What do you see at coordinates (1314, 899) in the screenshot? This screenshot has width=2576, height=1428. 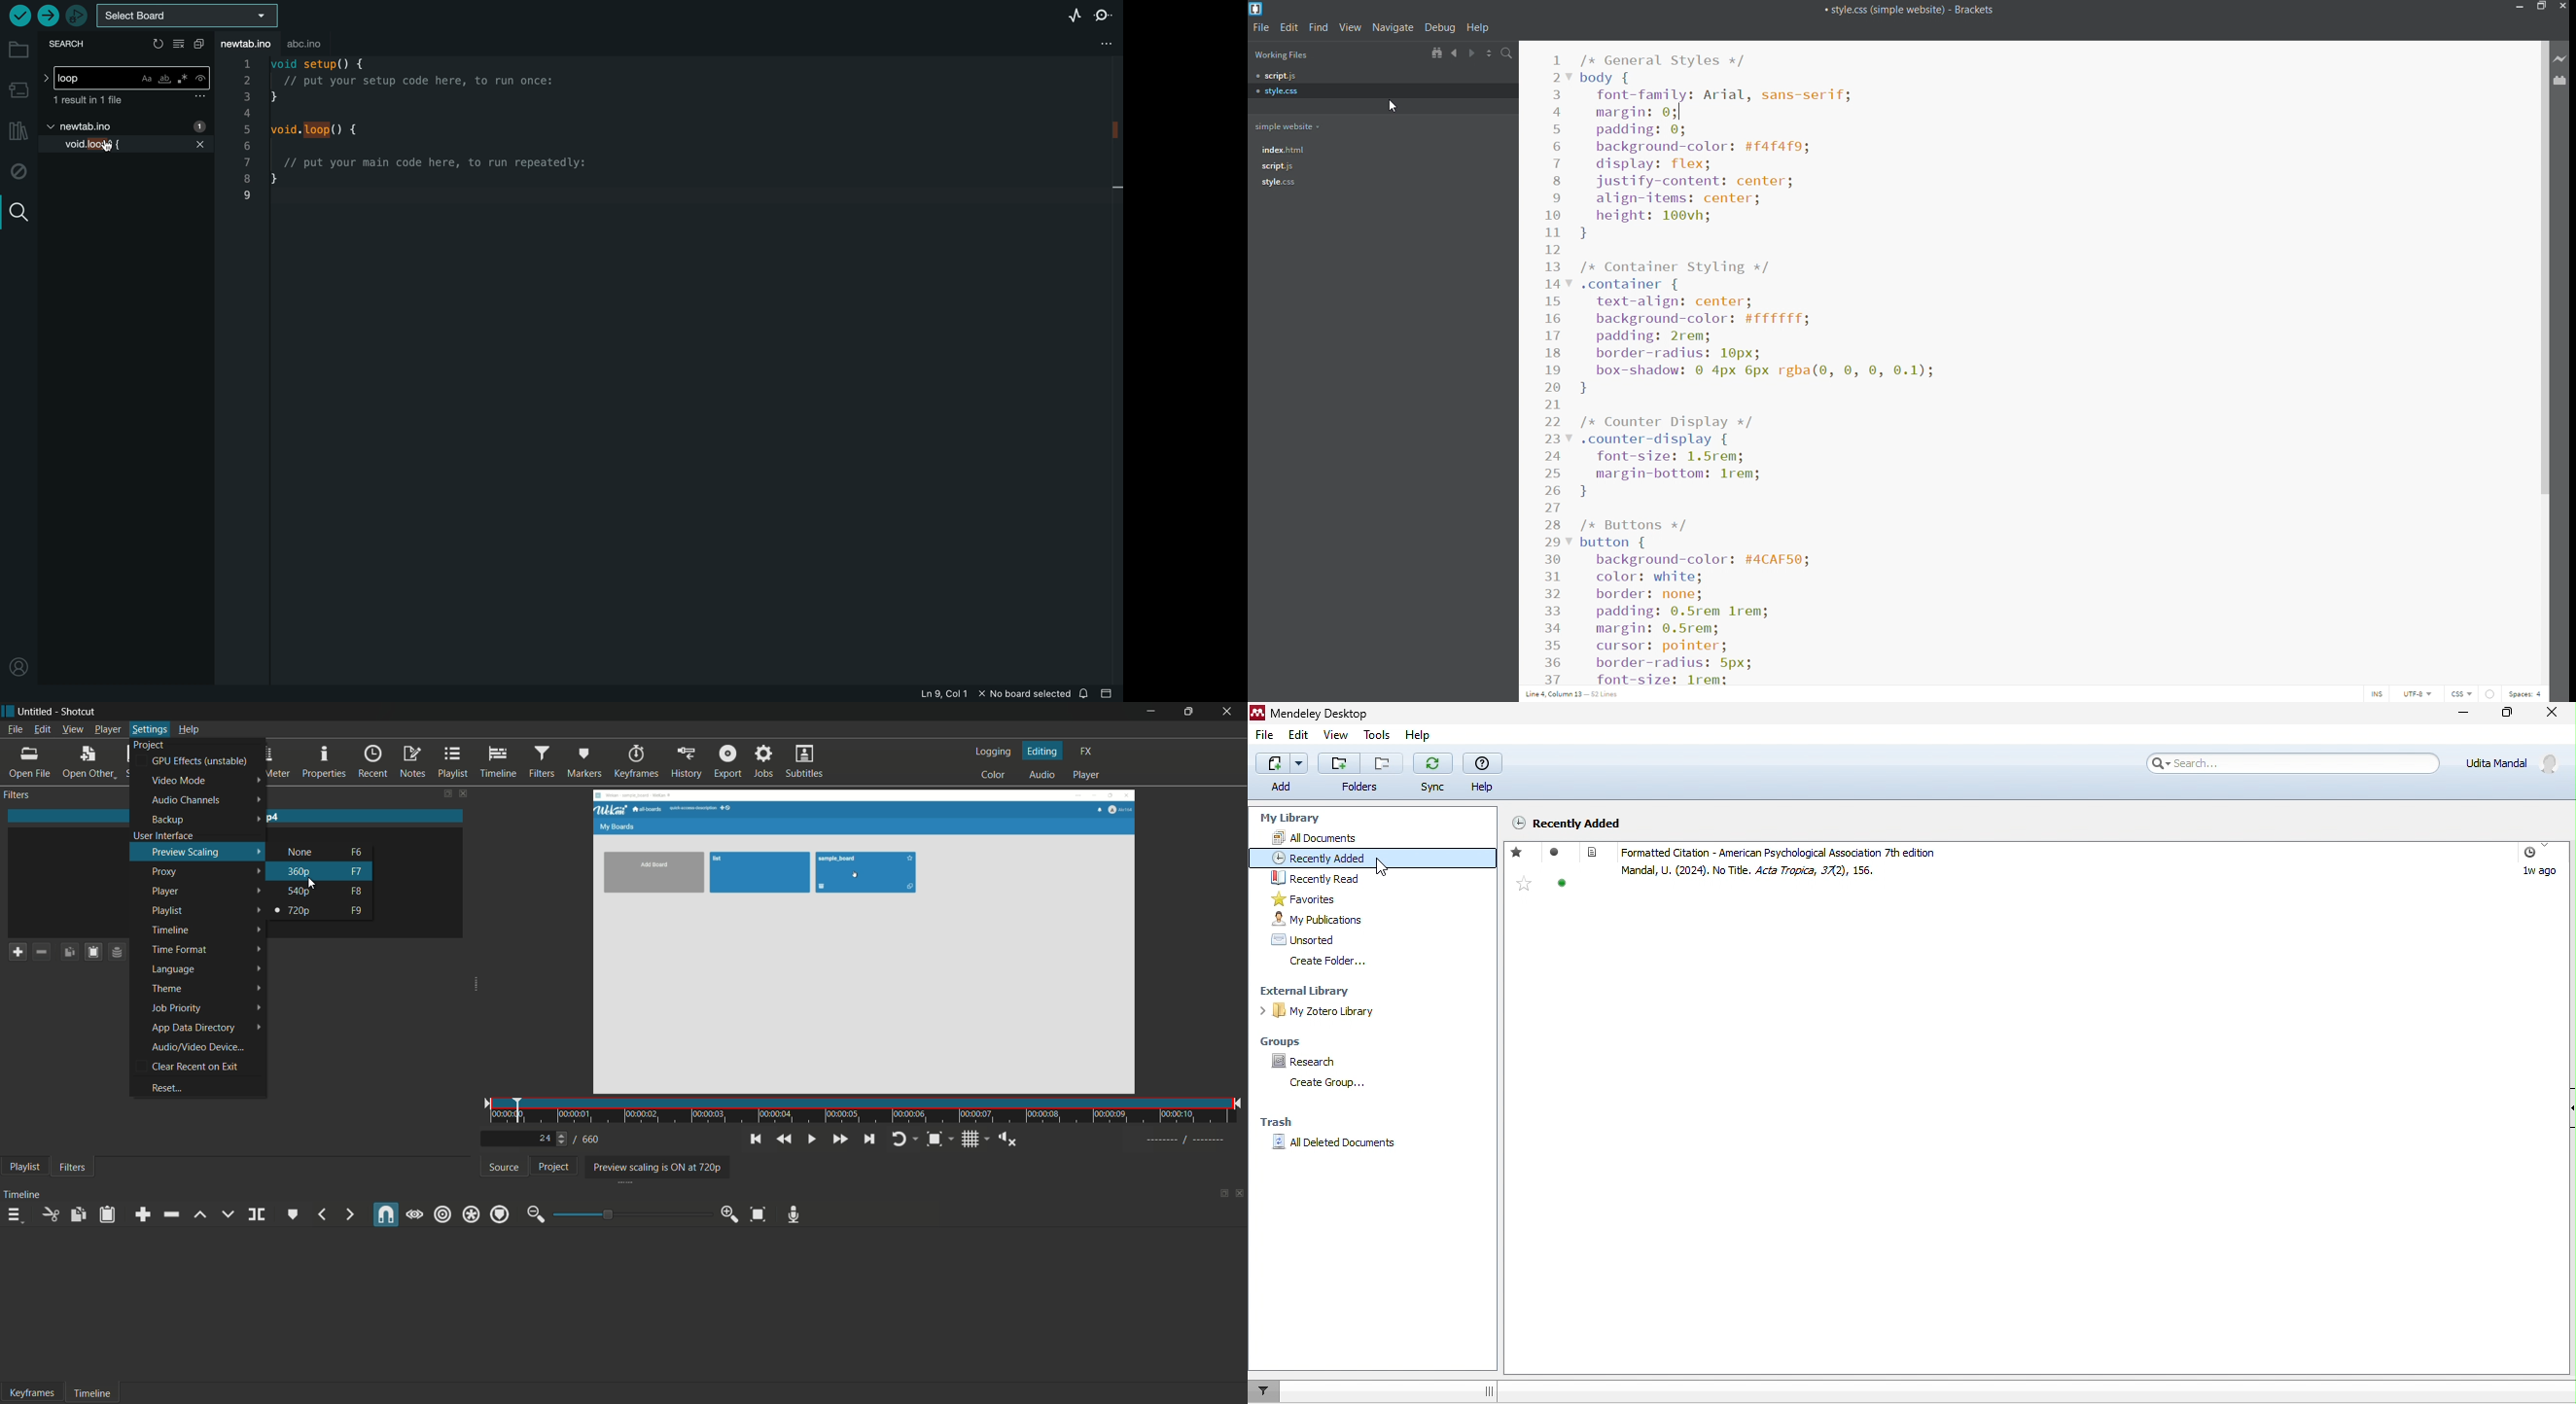 I see `favorites` at bounding box center [1314, 899].